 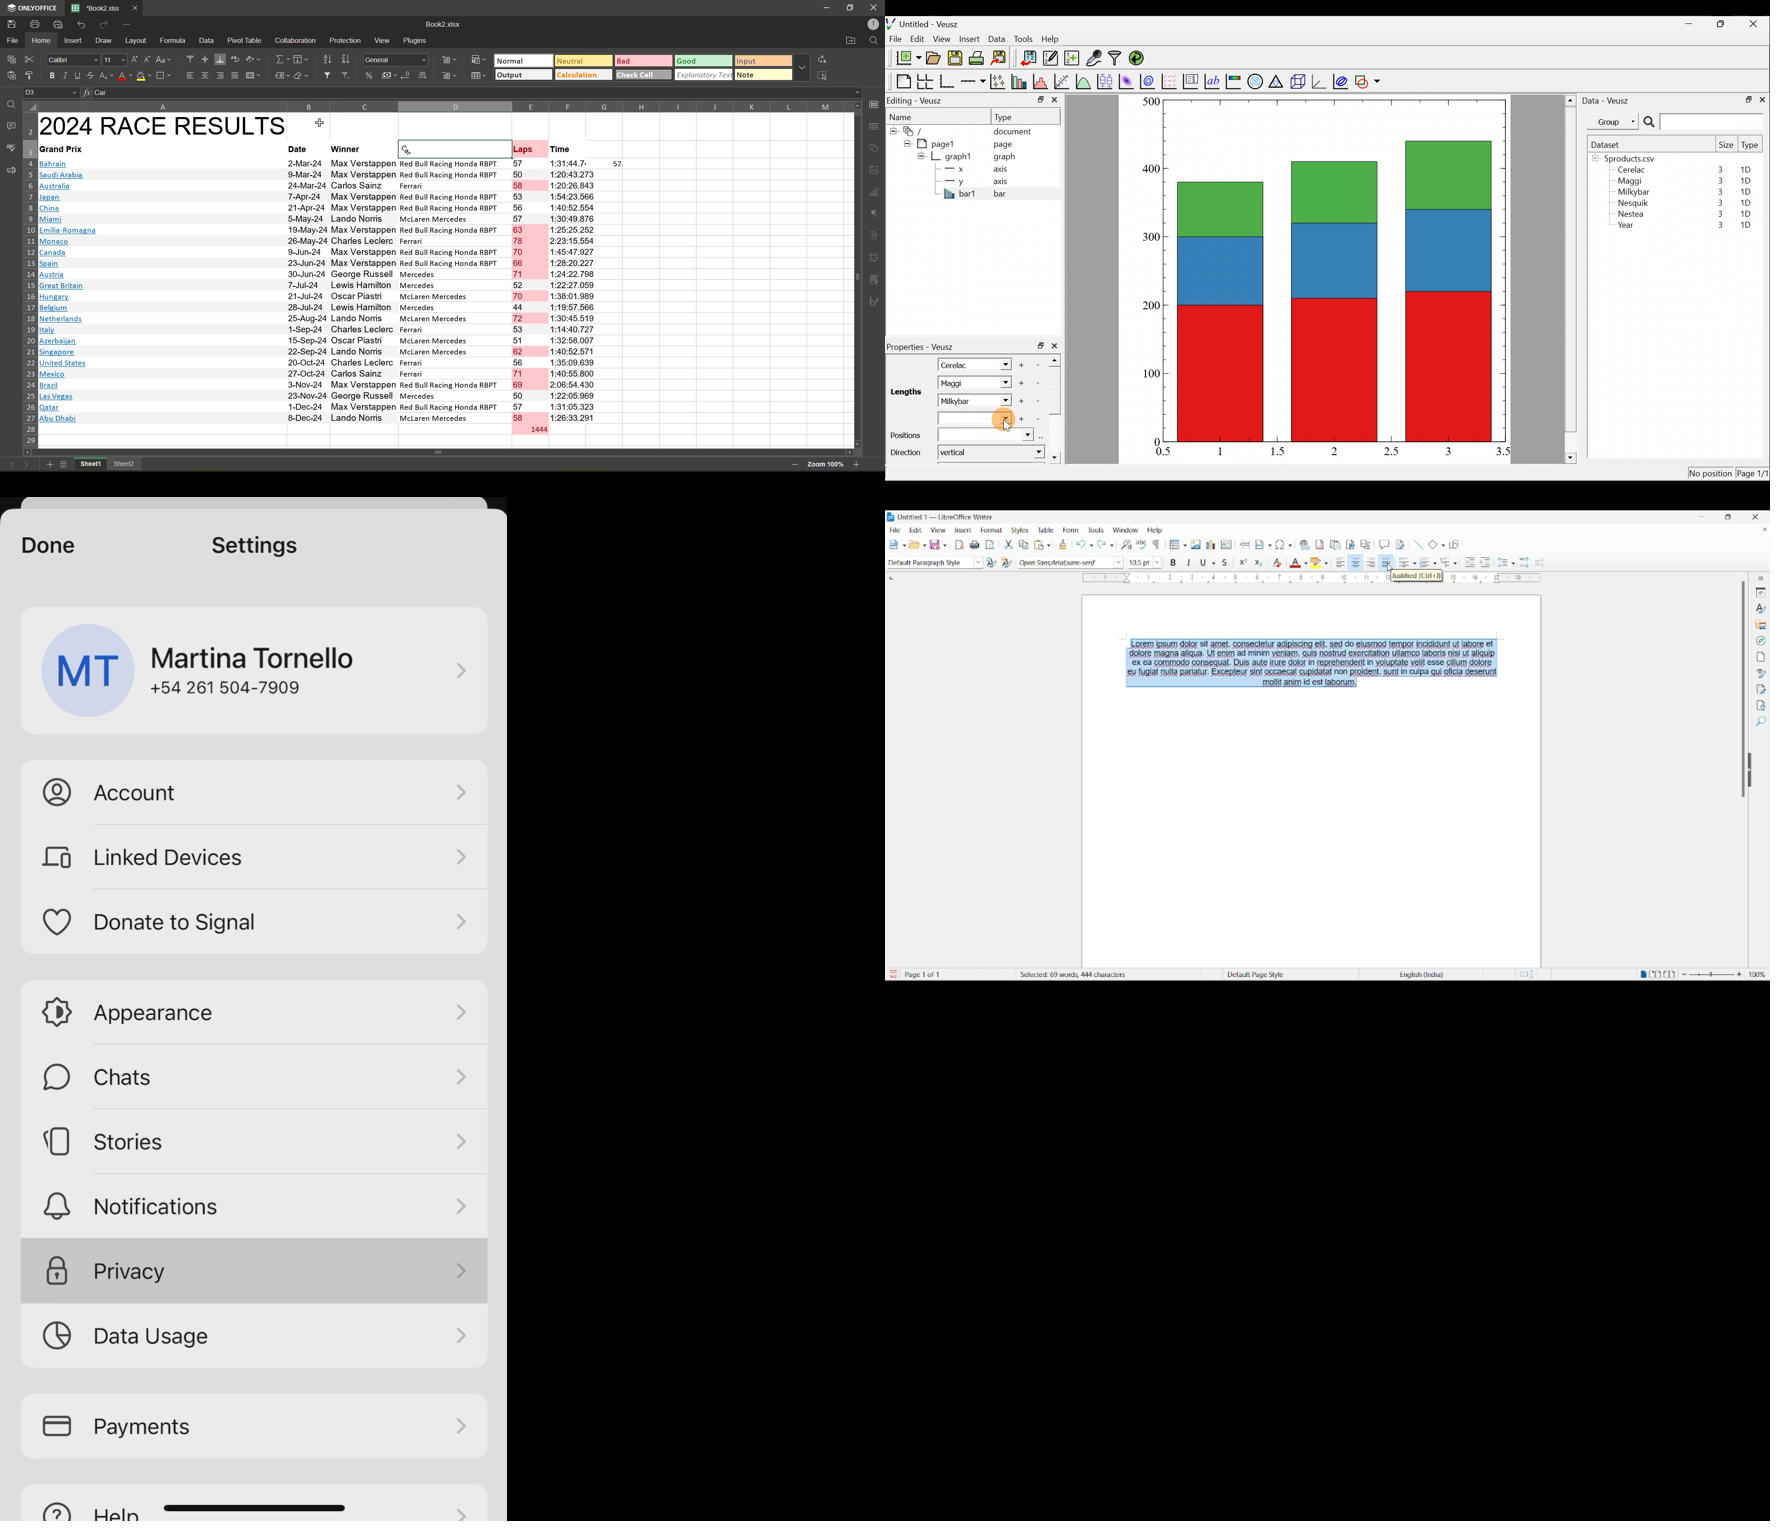 What do you see at coordinates (963, 530) in the screenshot?
I see `Insert` at bounding box center [963, 530].